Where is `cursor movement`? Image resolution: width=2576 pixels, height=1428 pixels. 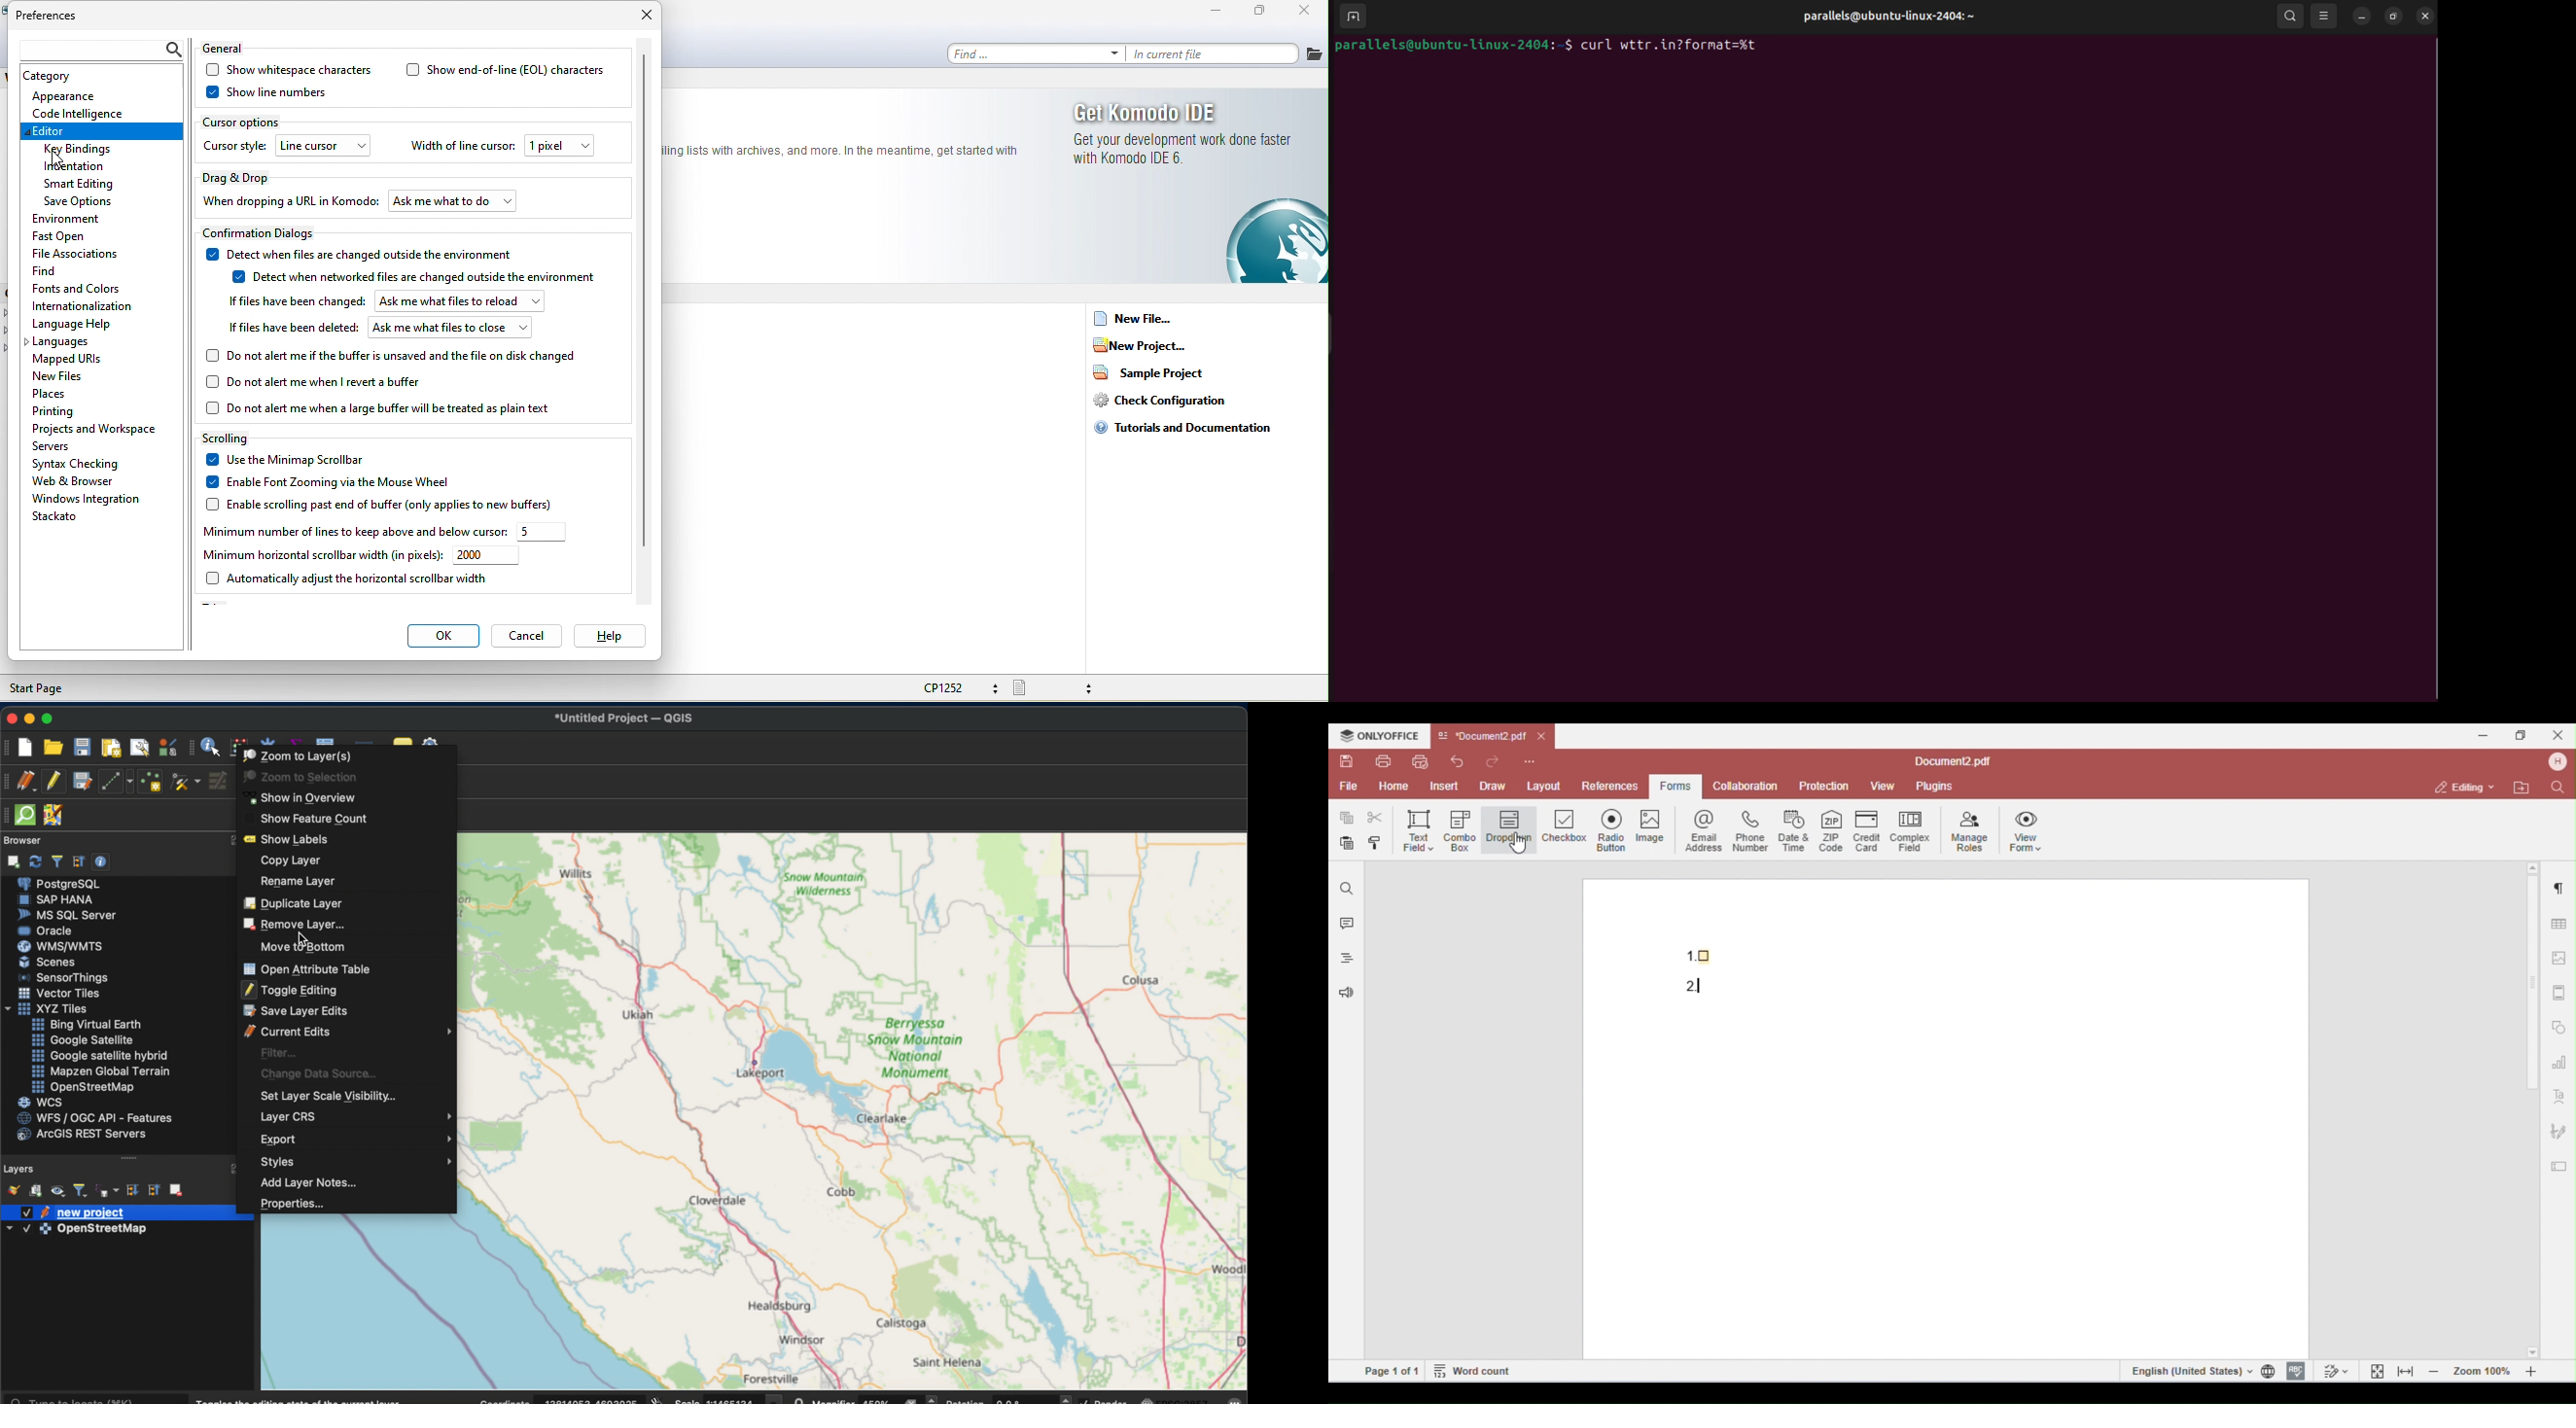 cursor movement is located at coordinates (61, 162).